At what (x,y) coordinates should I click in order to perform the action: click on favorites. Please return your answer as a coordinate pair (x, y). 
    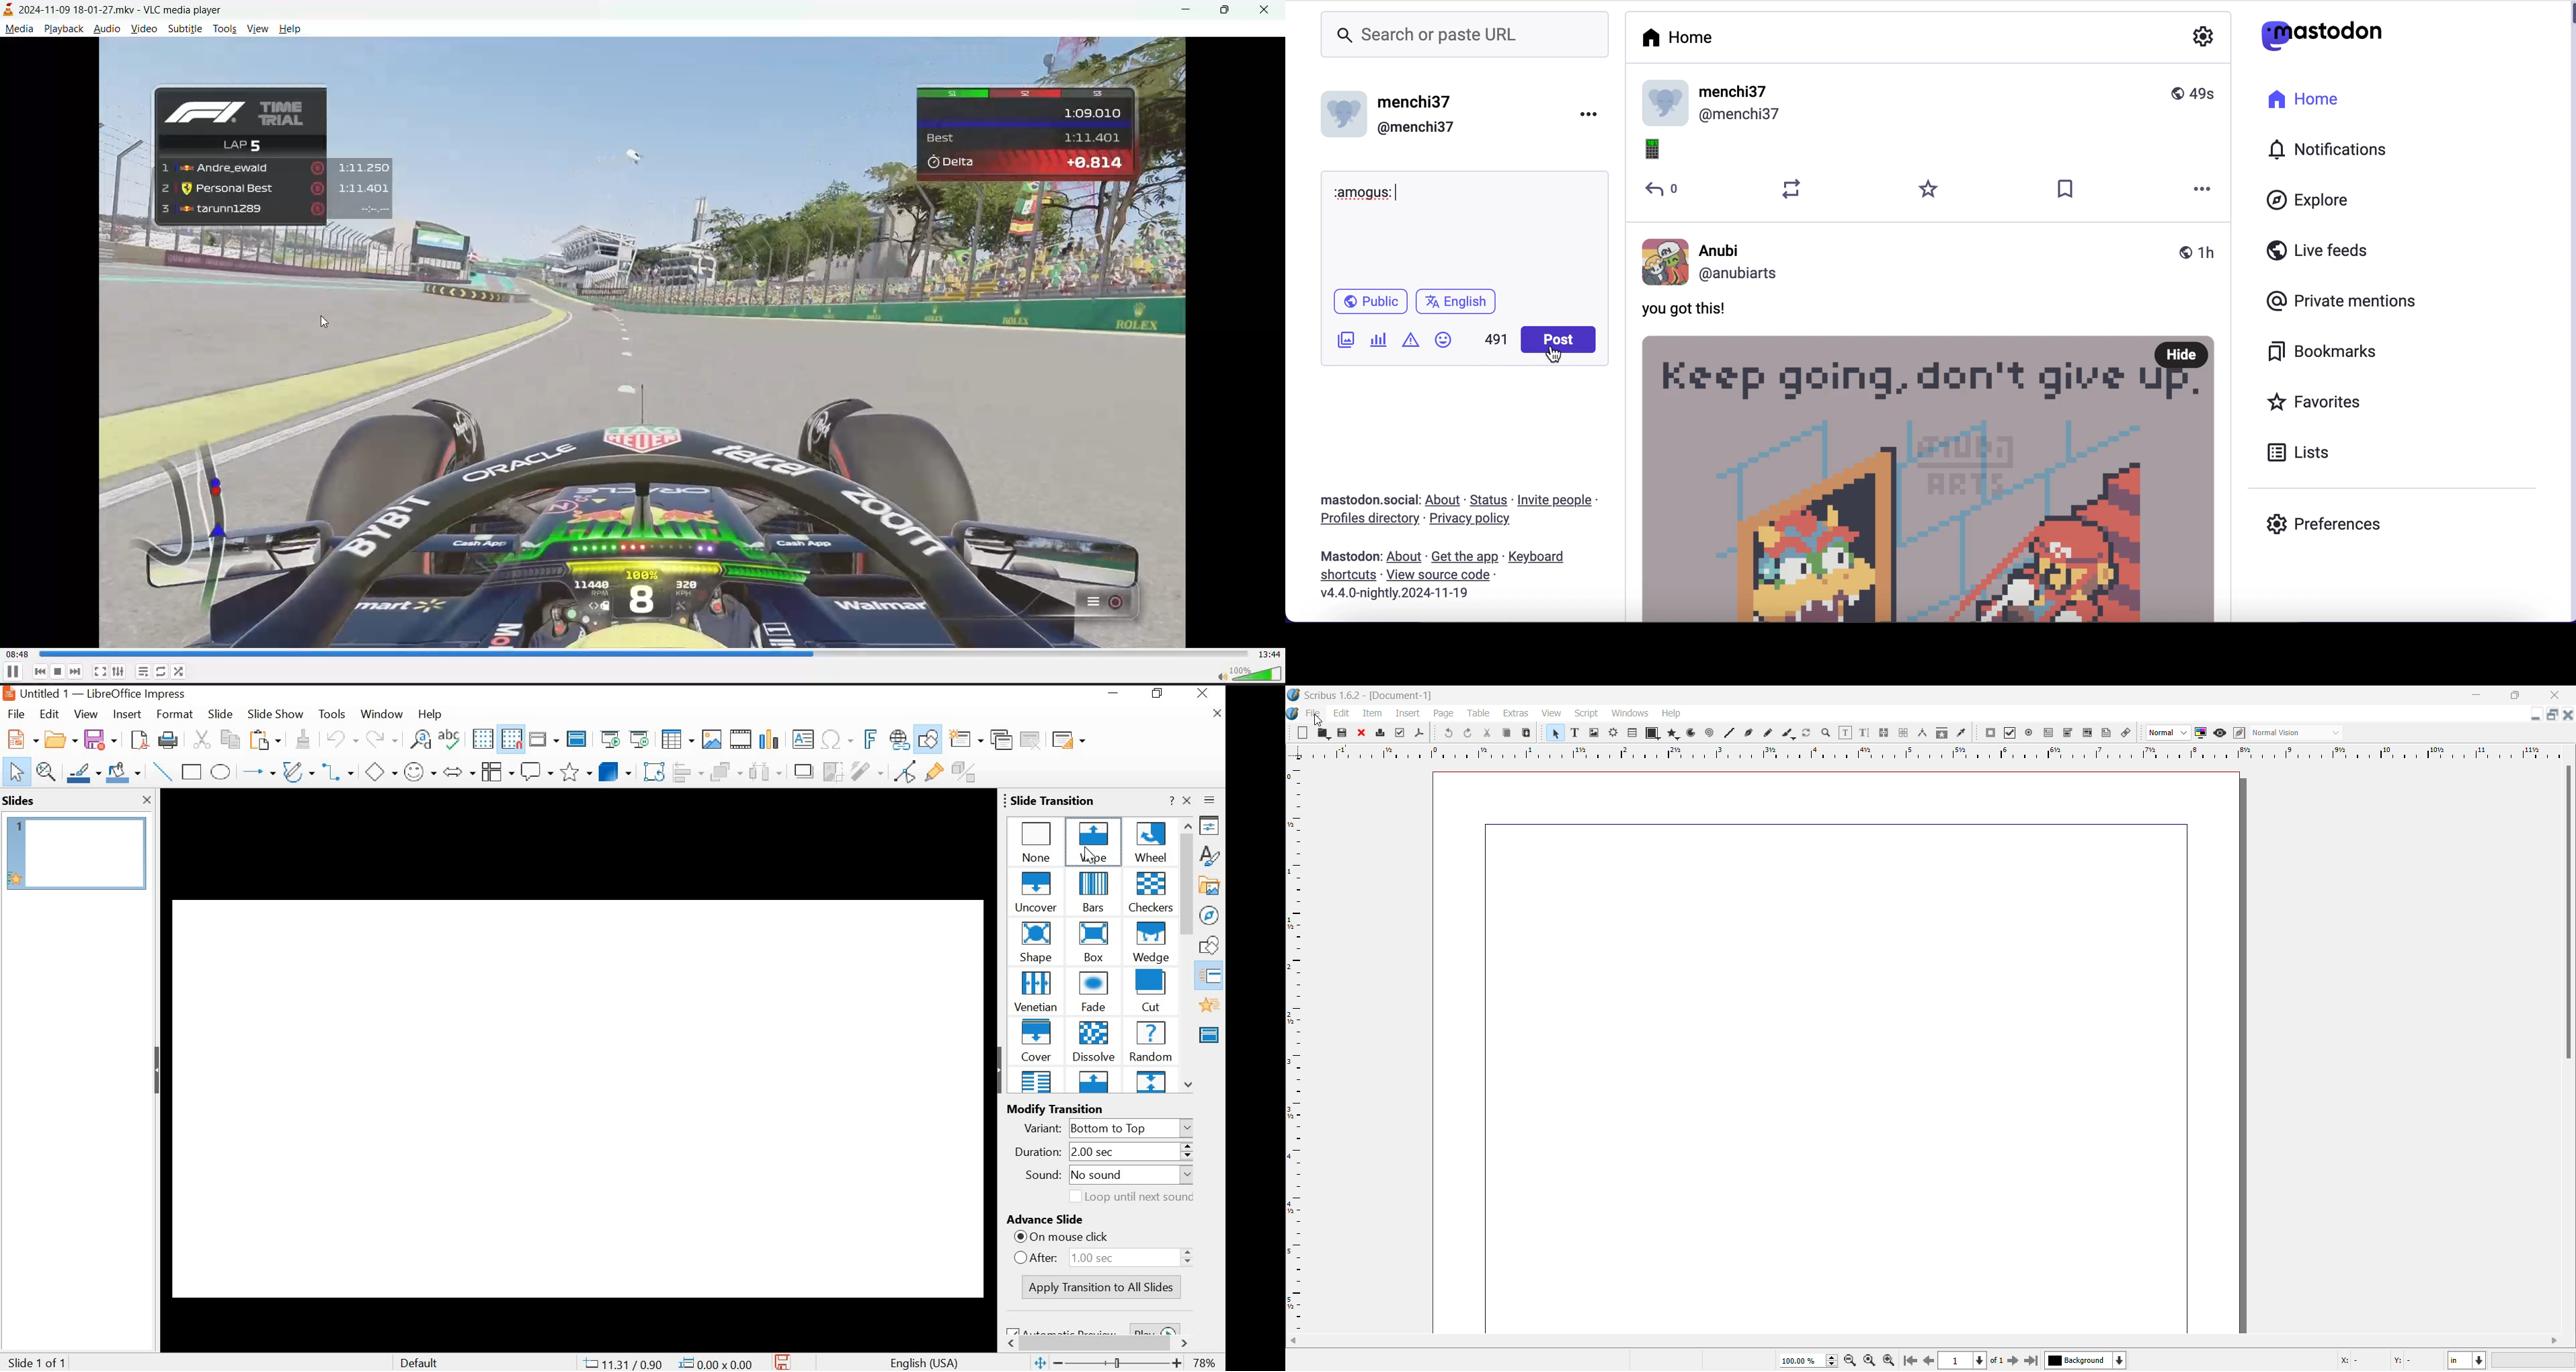
    Looking at the image, I should click on (2338, 402).